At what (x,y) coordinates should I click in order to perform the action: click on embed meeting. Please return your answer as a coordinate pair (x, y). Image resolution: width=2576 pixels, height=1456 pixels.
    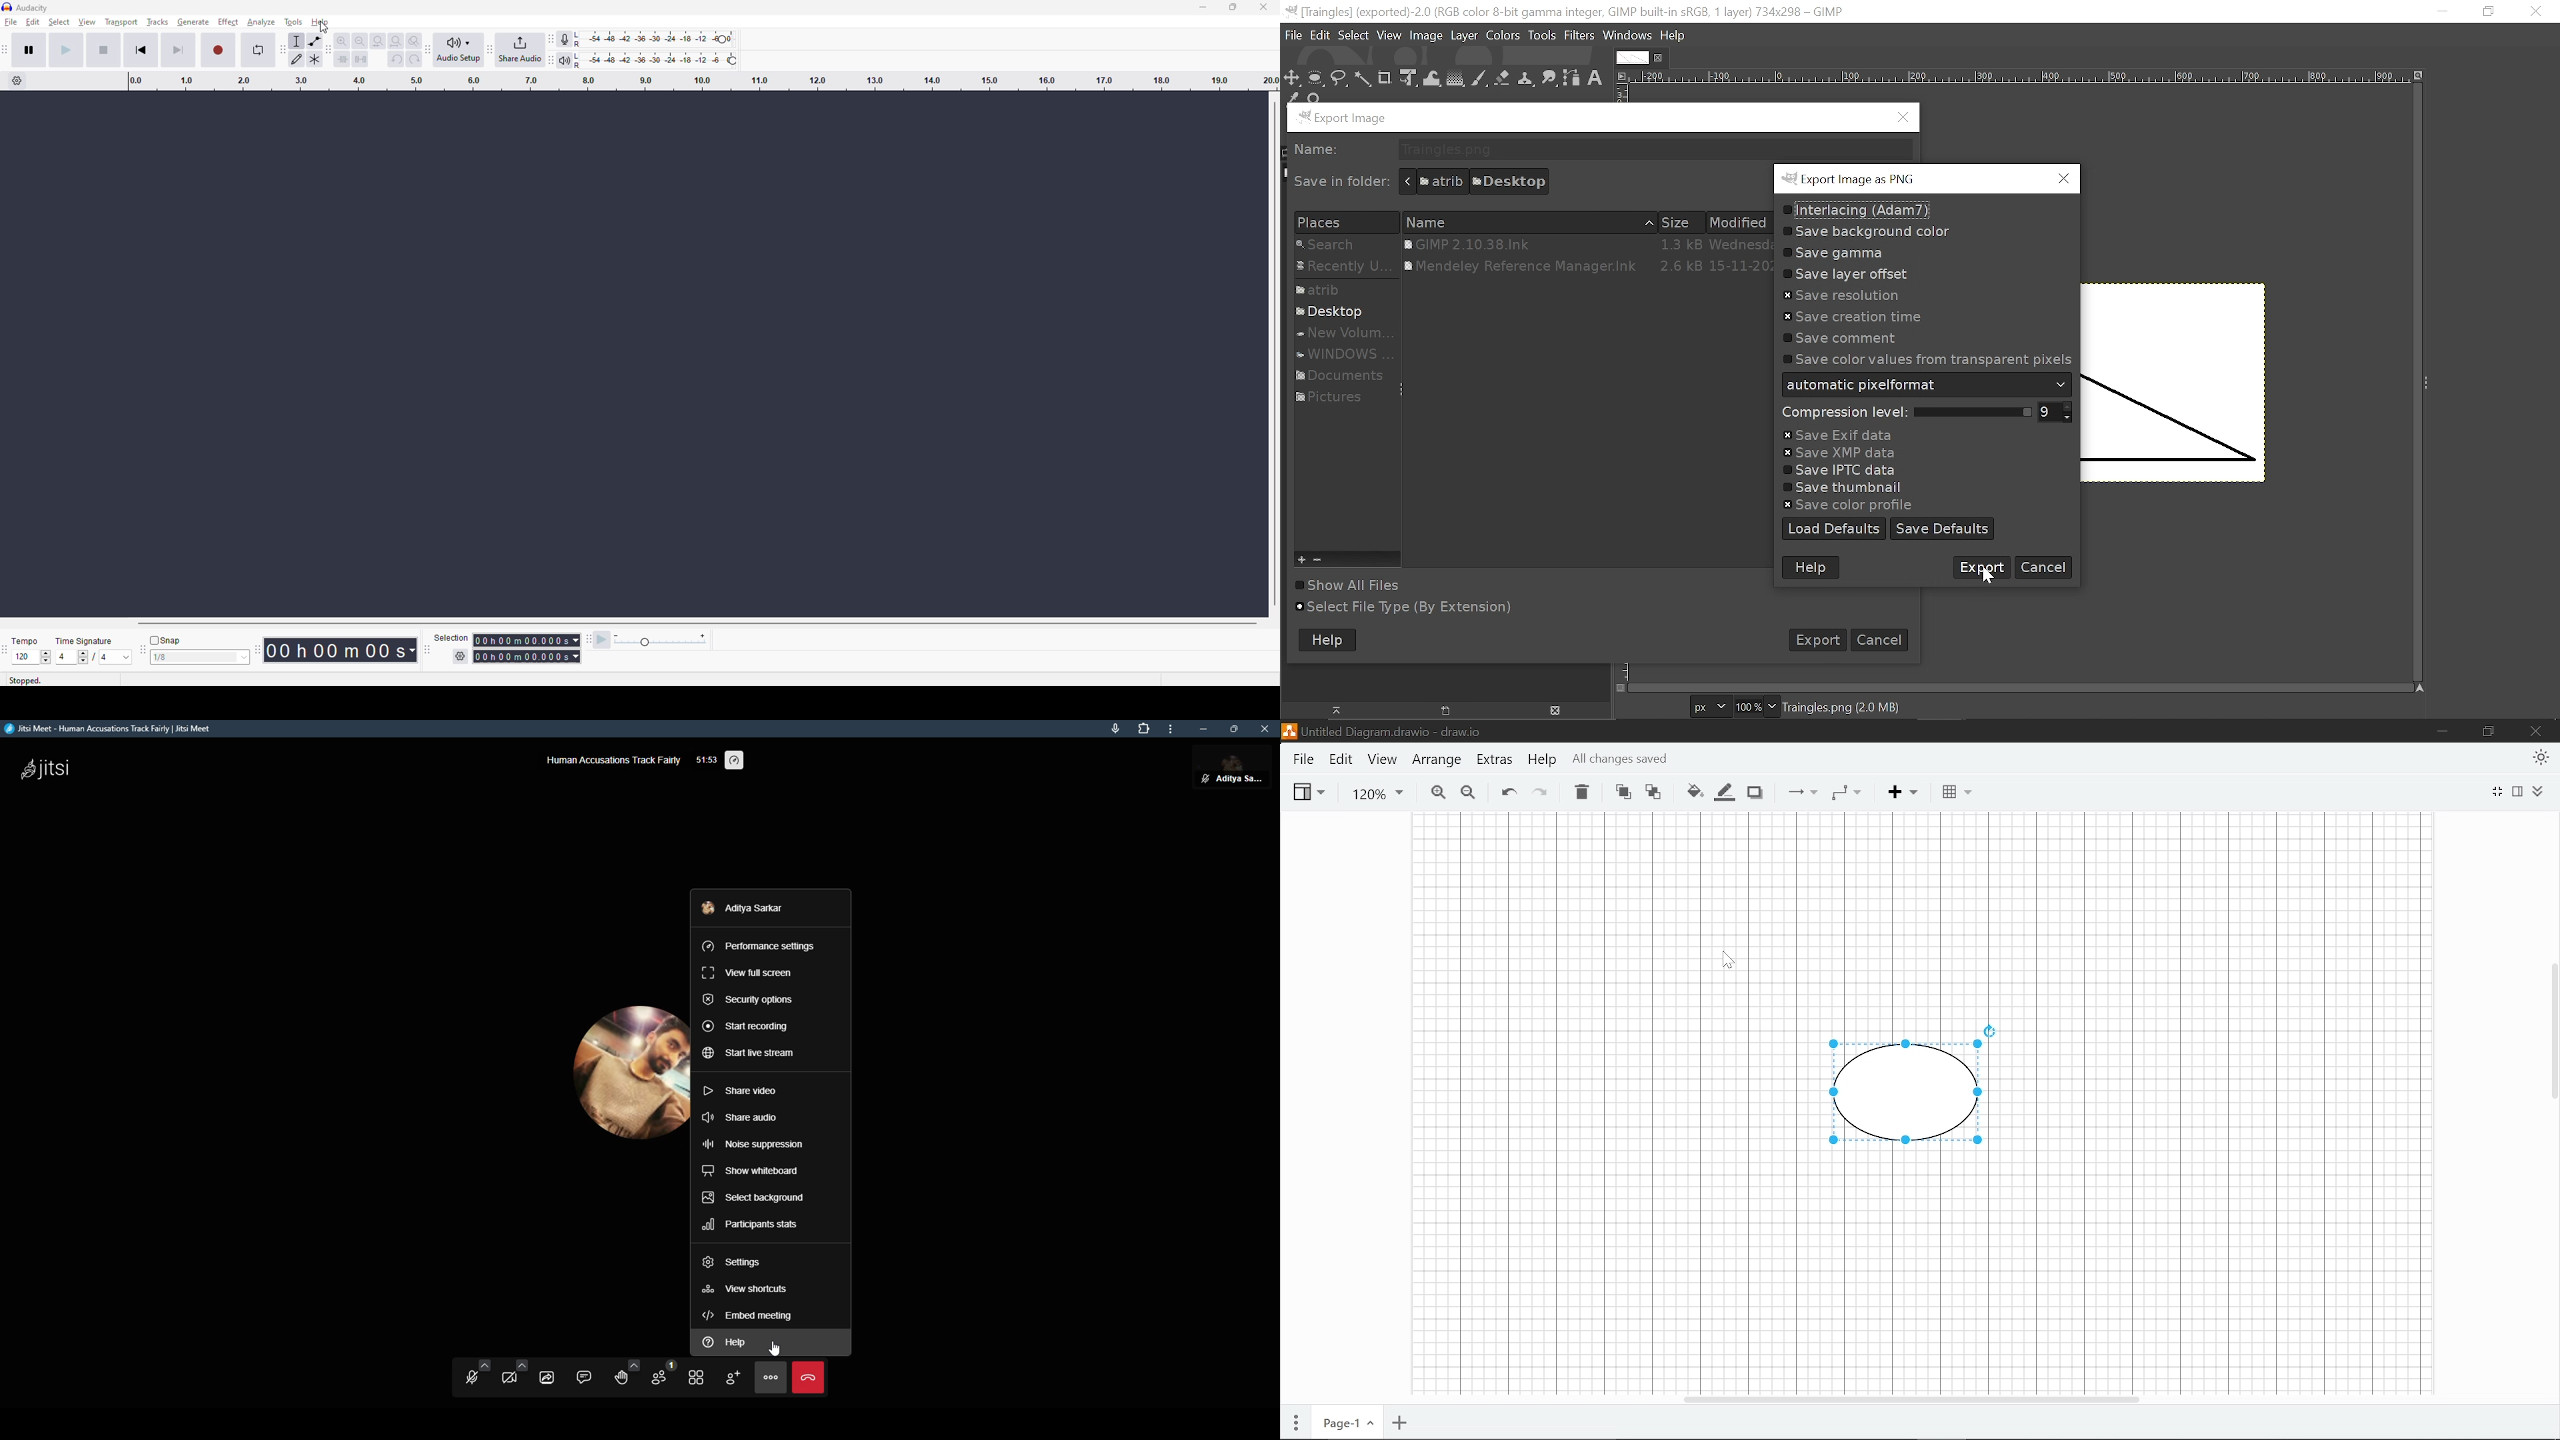
    Looking at the image, I should click on (749, 1315).